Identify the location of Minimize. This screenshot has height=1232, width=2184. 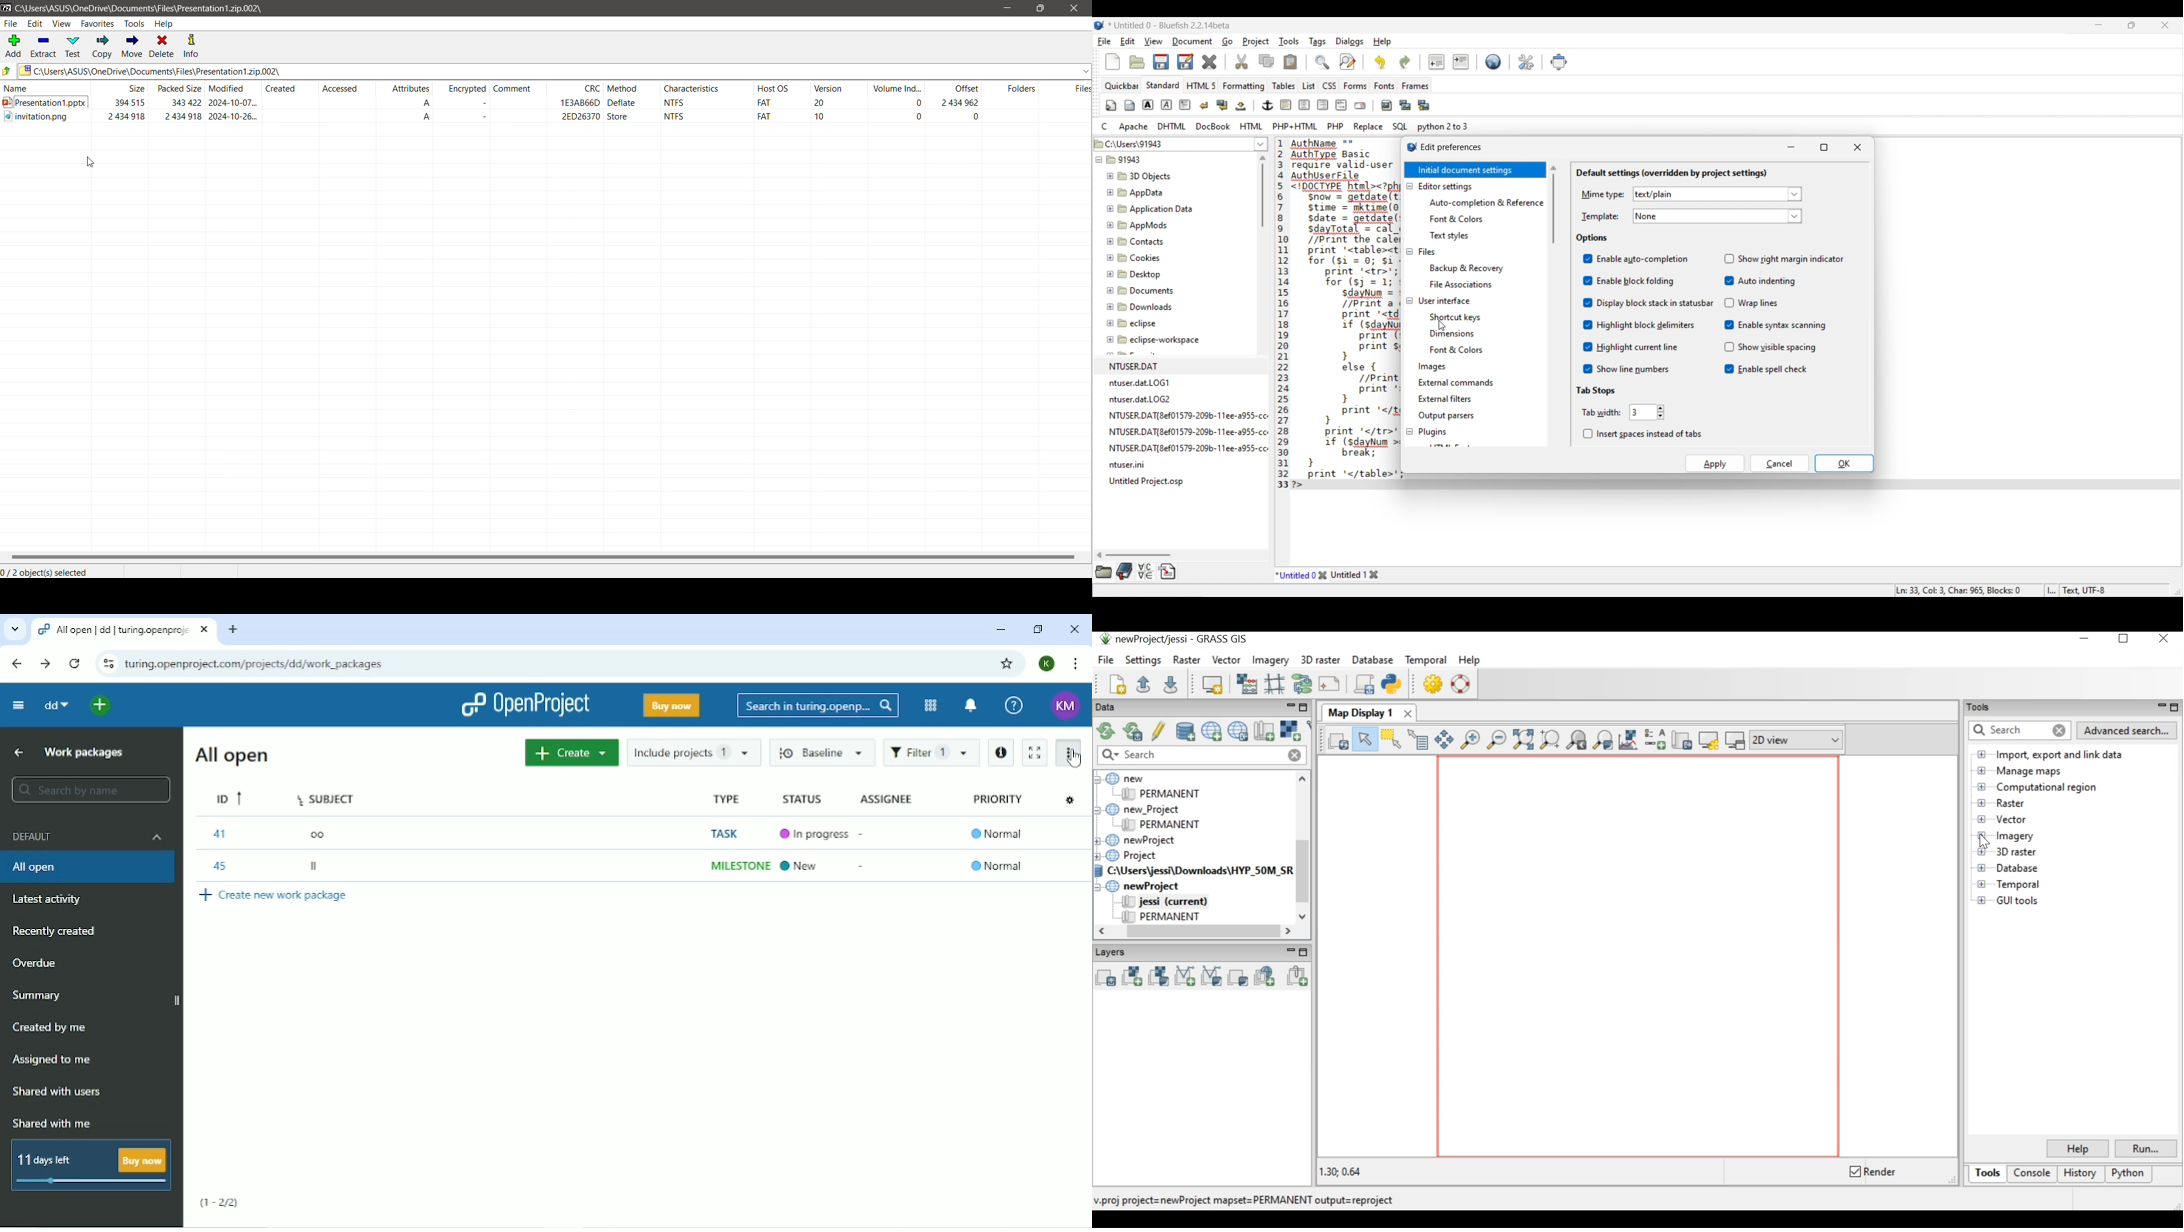
(1001, 630).